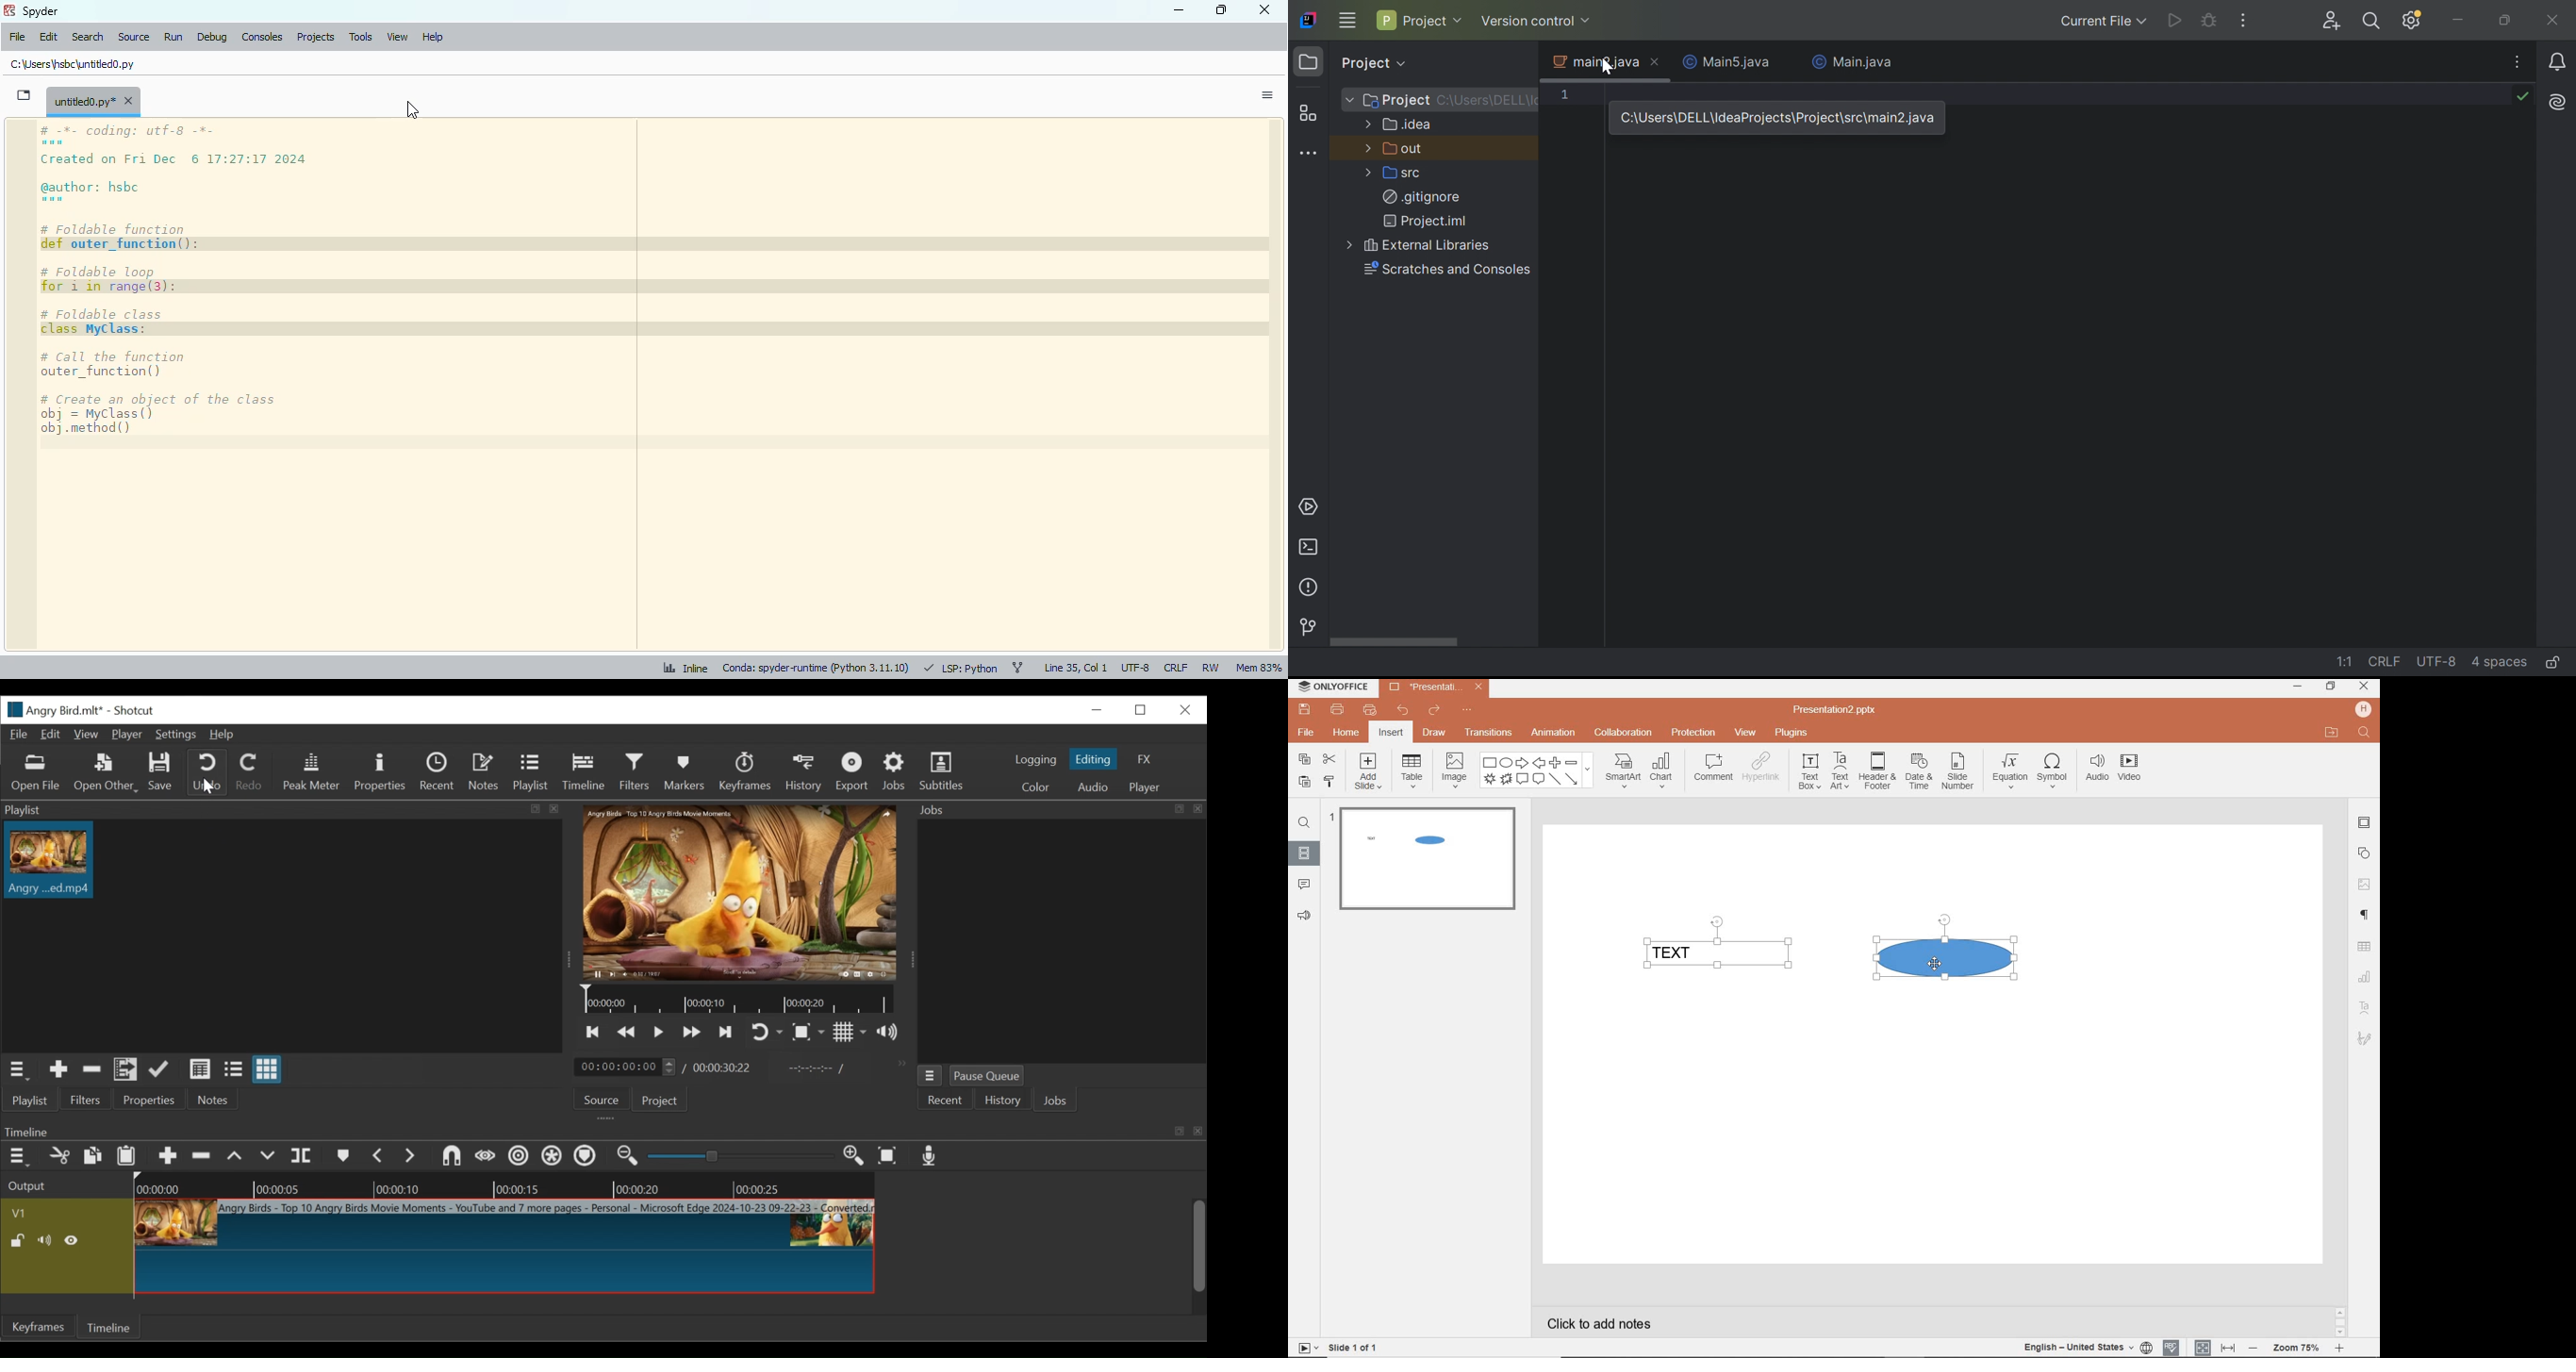  What do you see at coordinates (2365, 709) in the screenshot?
I see `HP` at bounding box center [2365, 709].